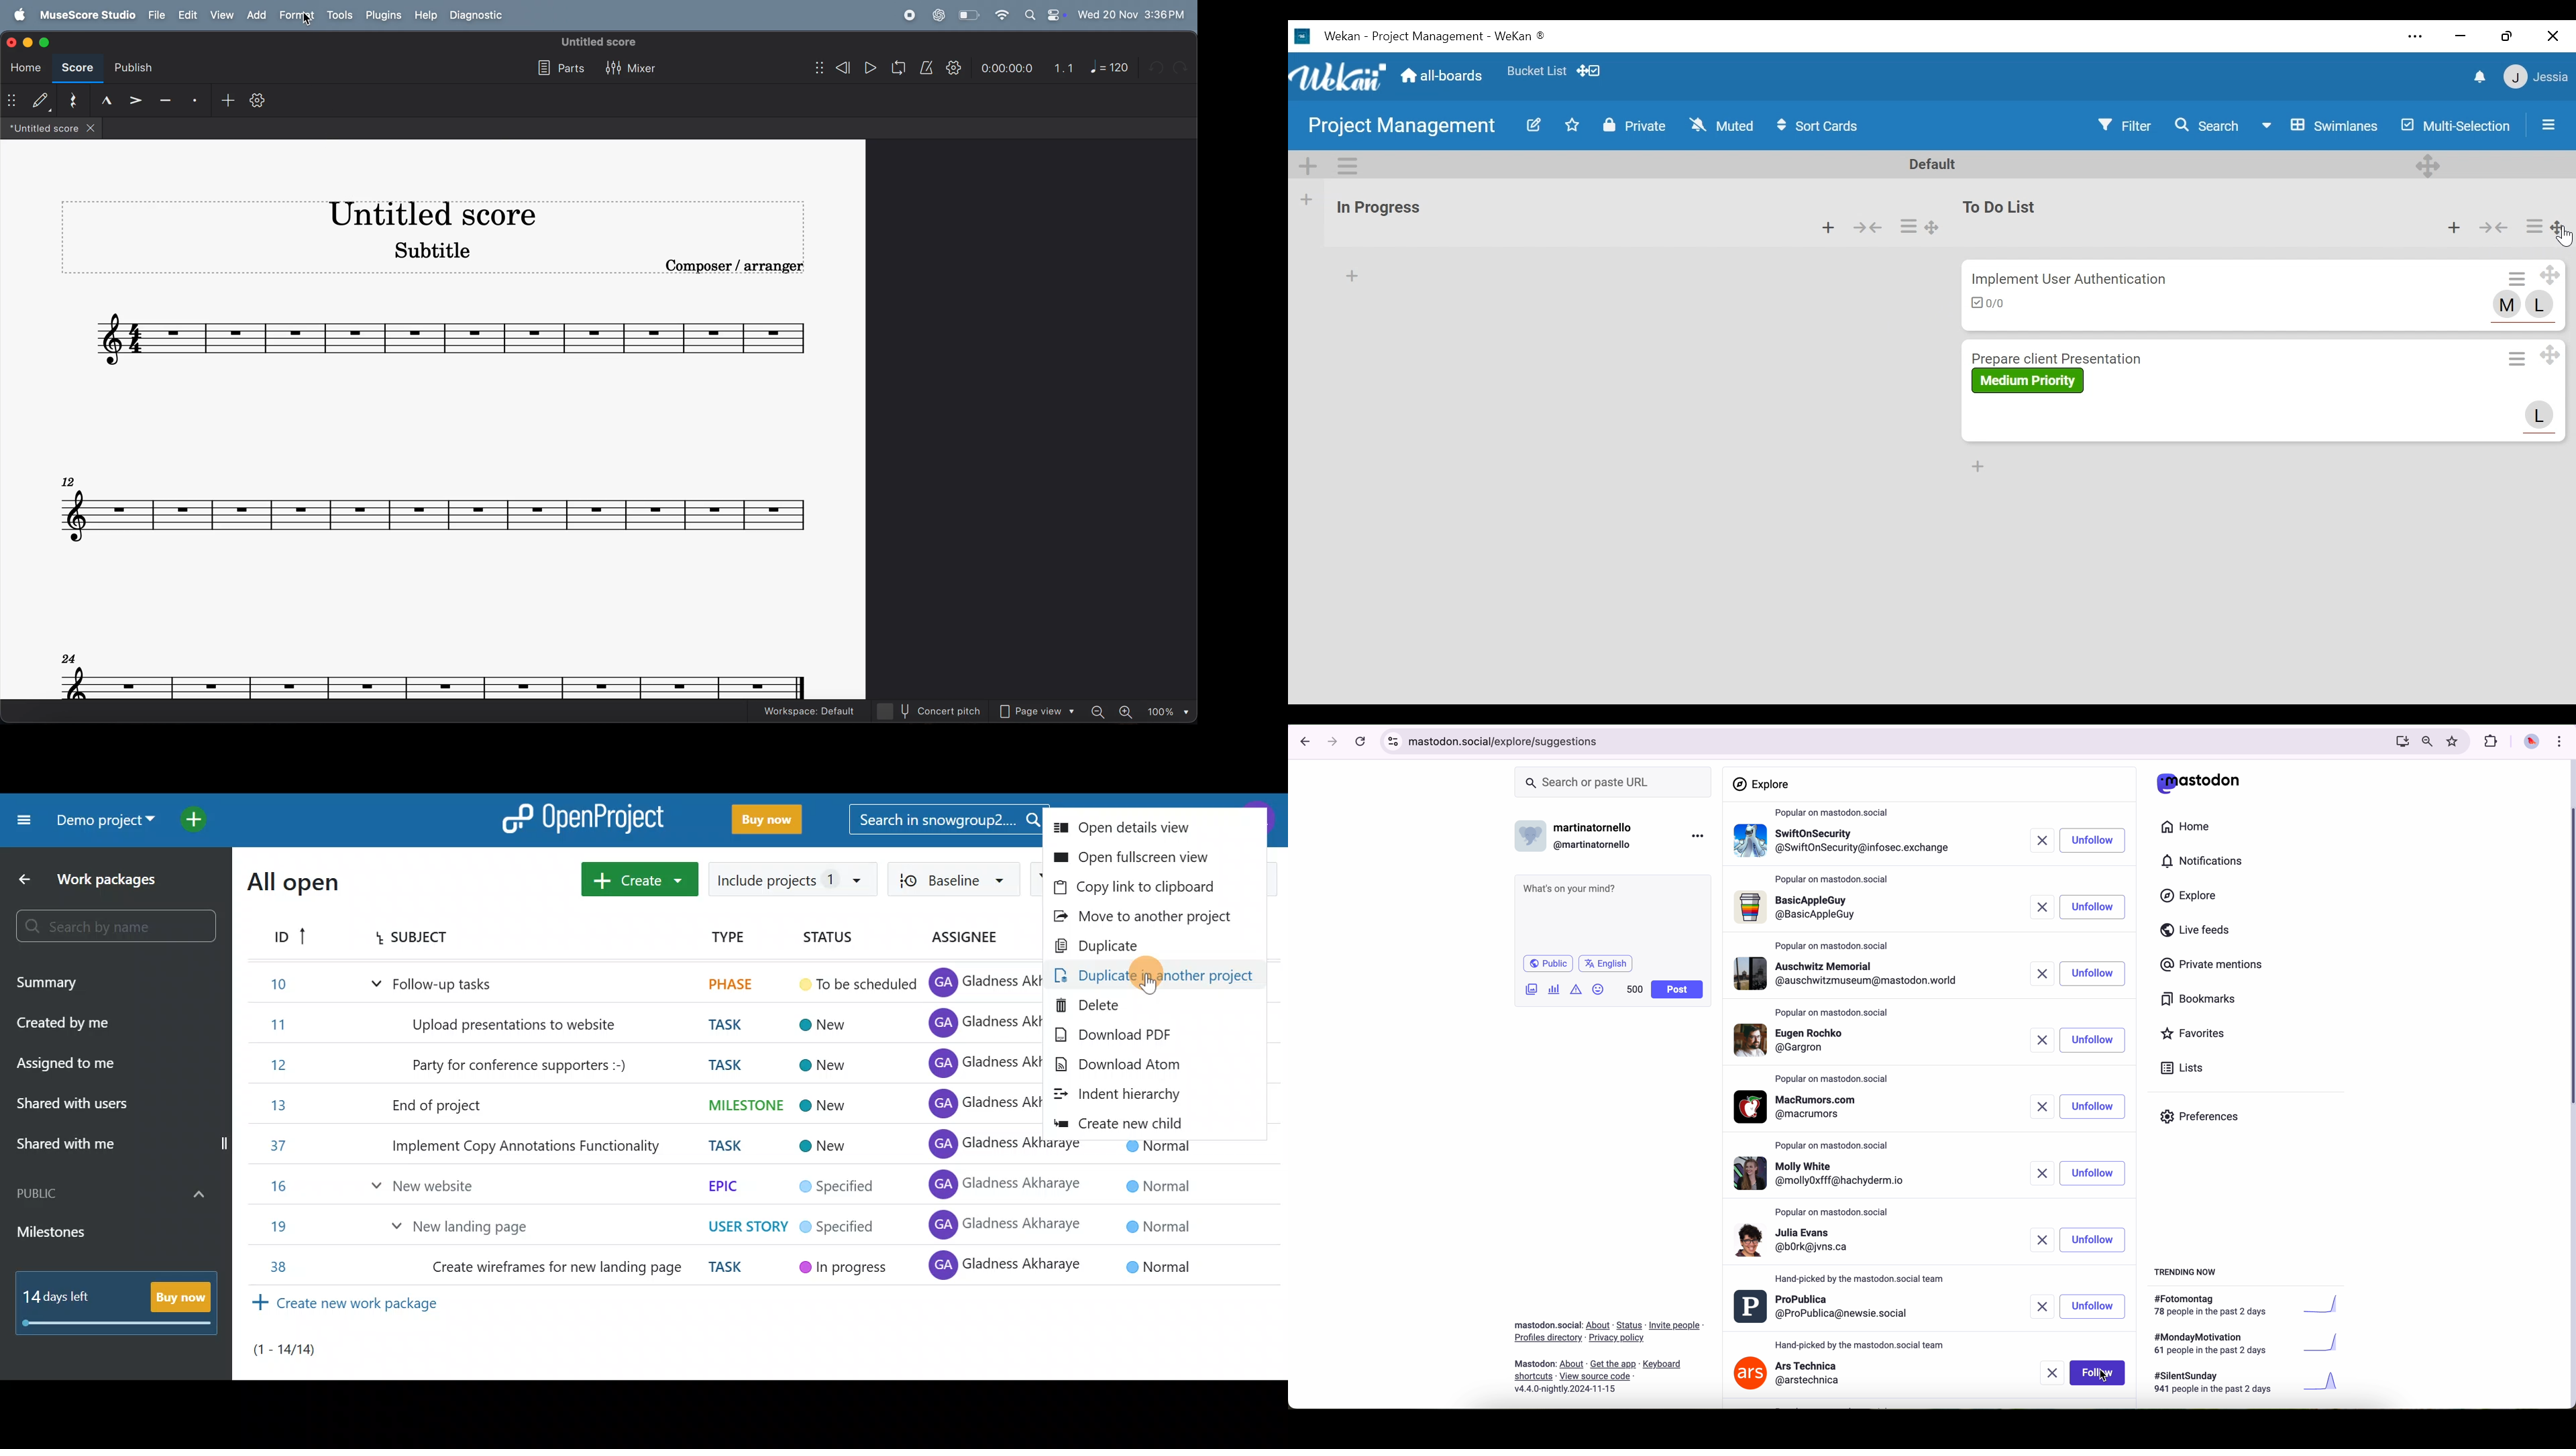 The image size is (2576, 1456). Describe the element at coordinates (1933, 225) in the screenshot. I see `Drag` at that location.